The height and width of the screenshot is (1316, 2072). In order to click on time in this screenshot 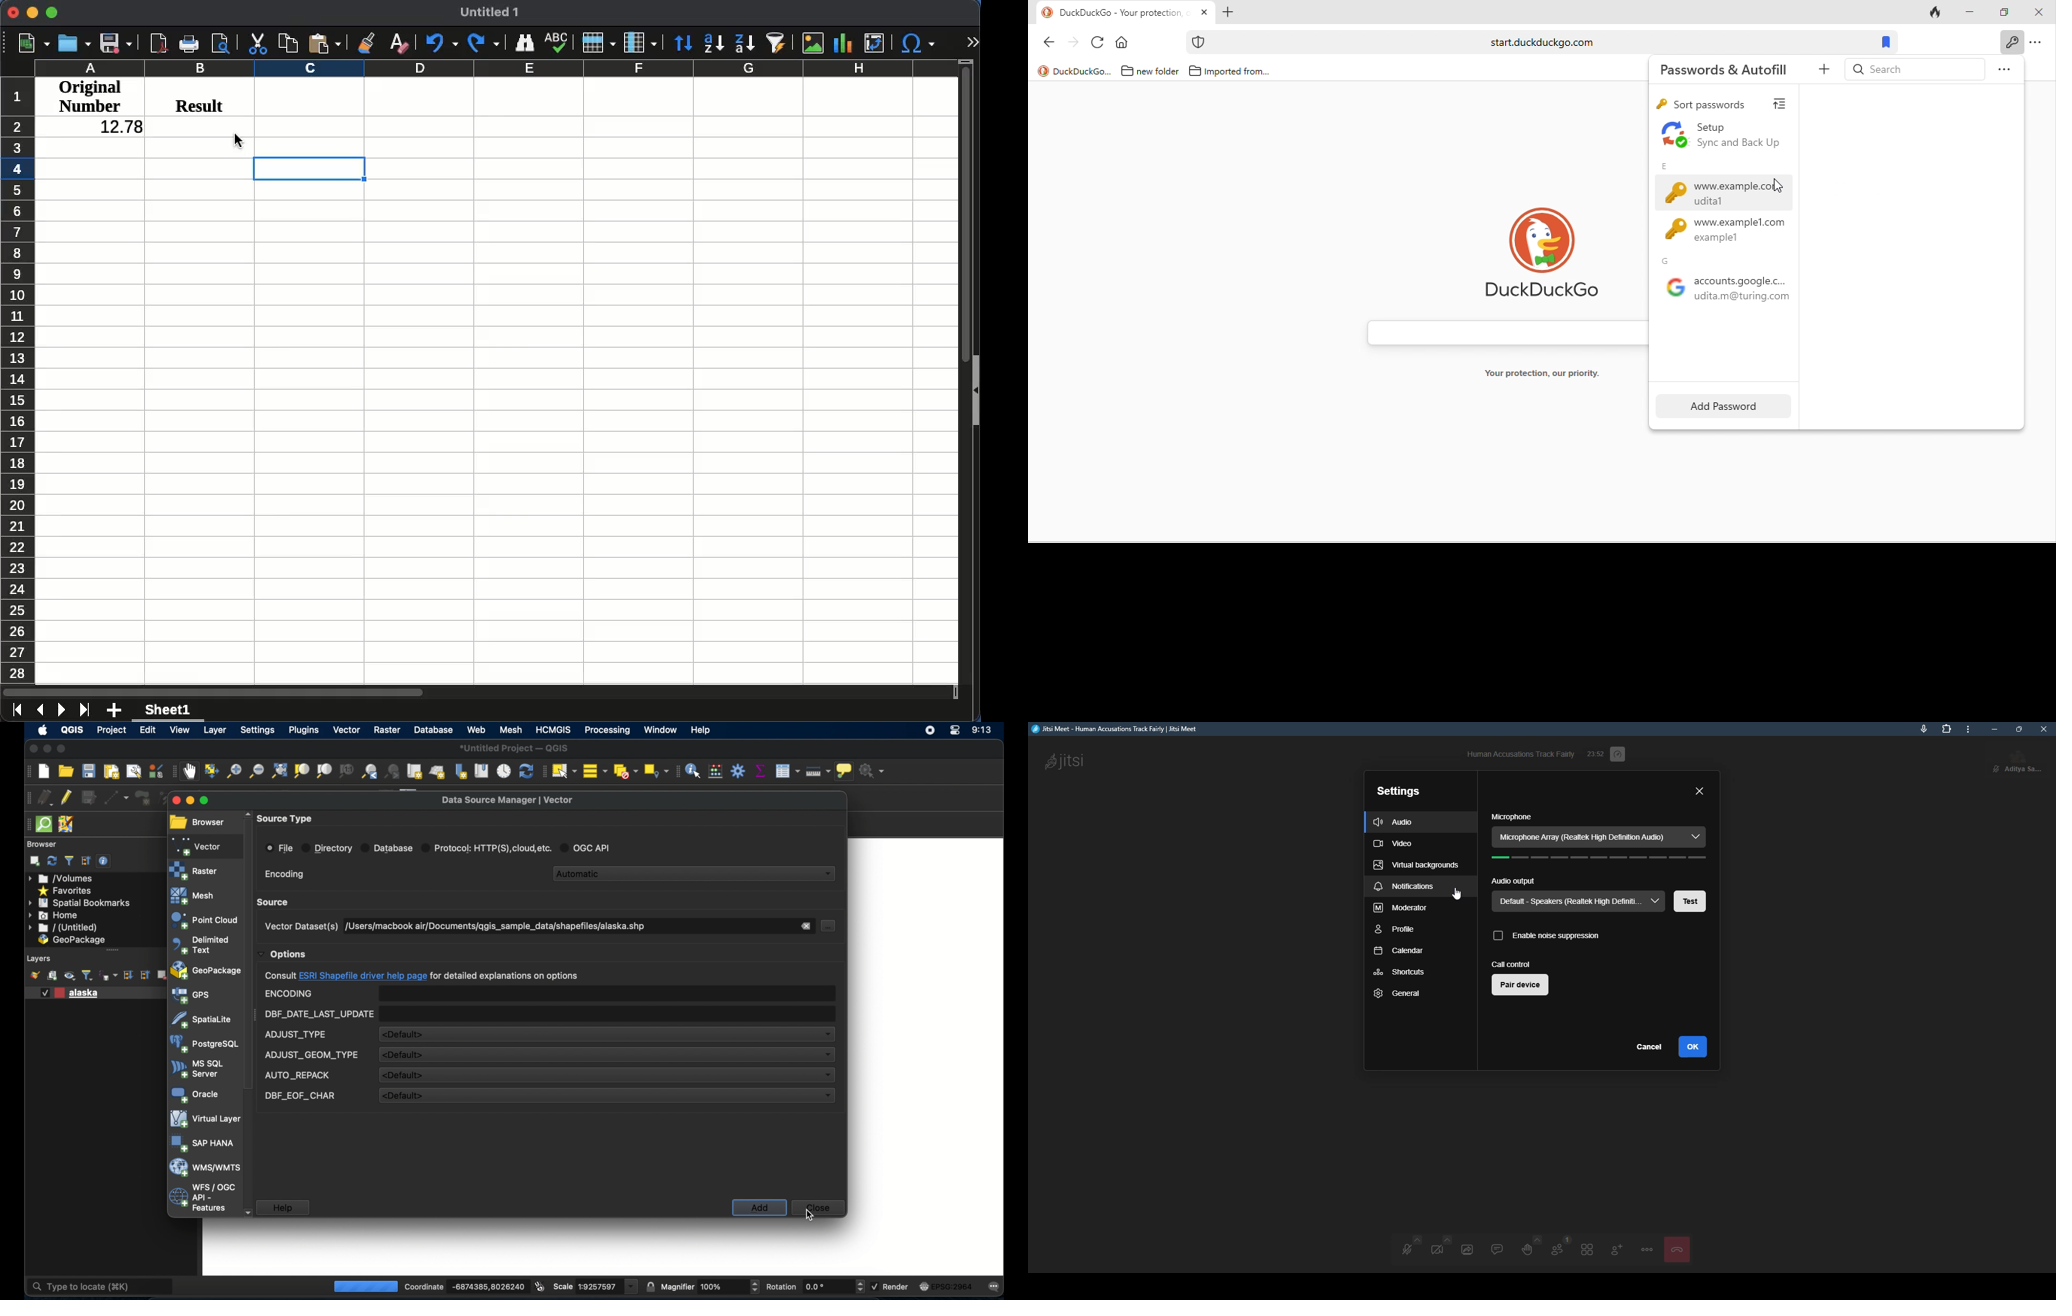, I will do `click(982, 731)`.